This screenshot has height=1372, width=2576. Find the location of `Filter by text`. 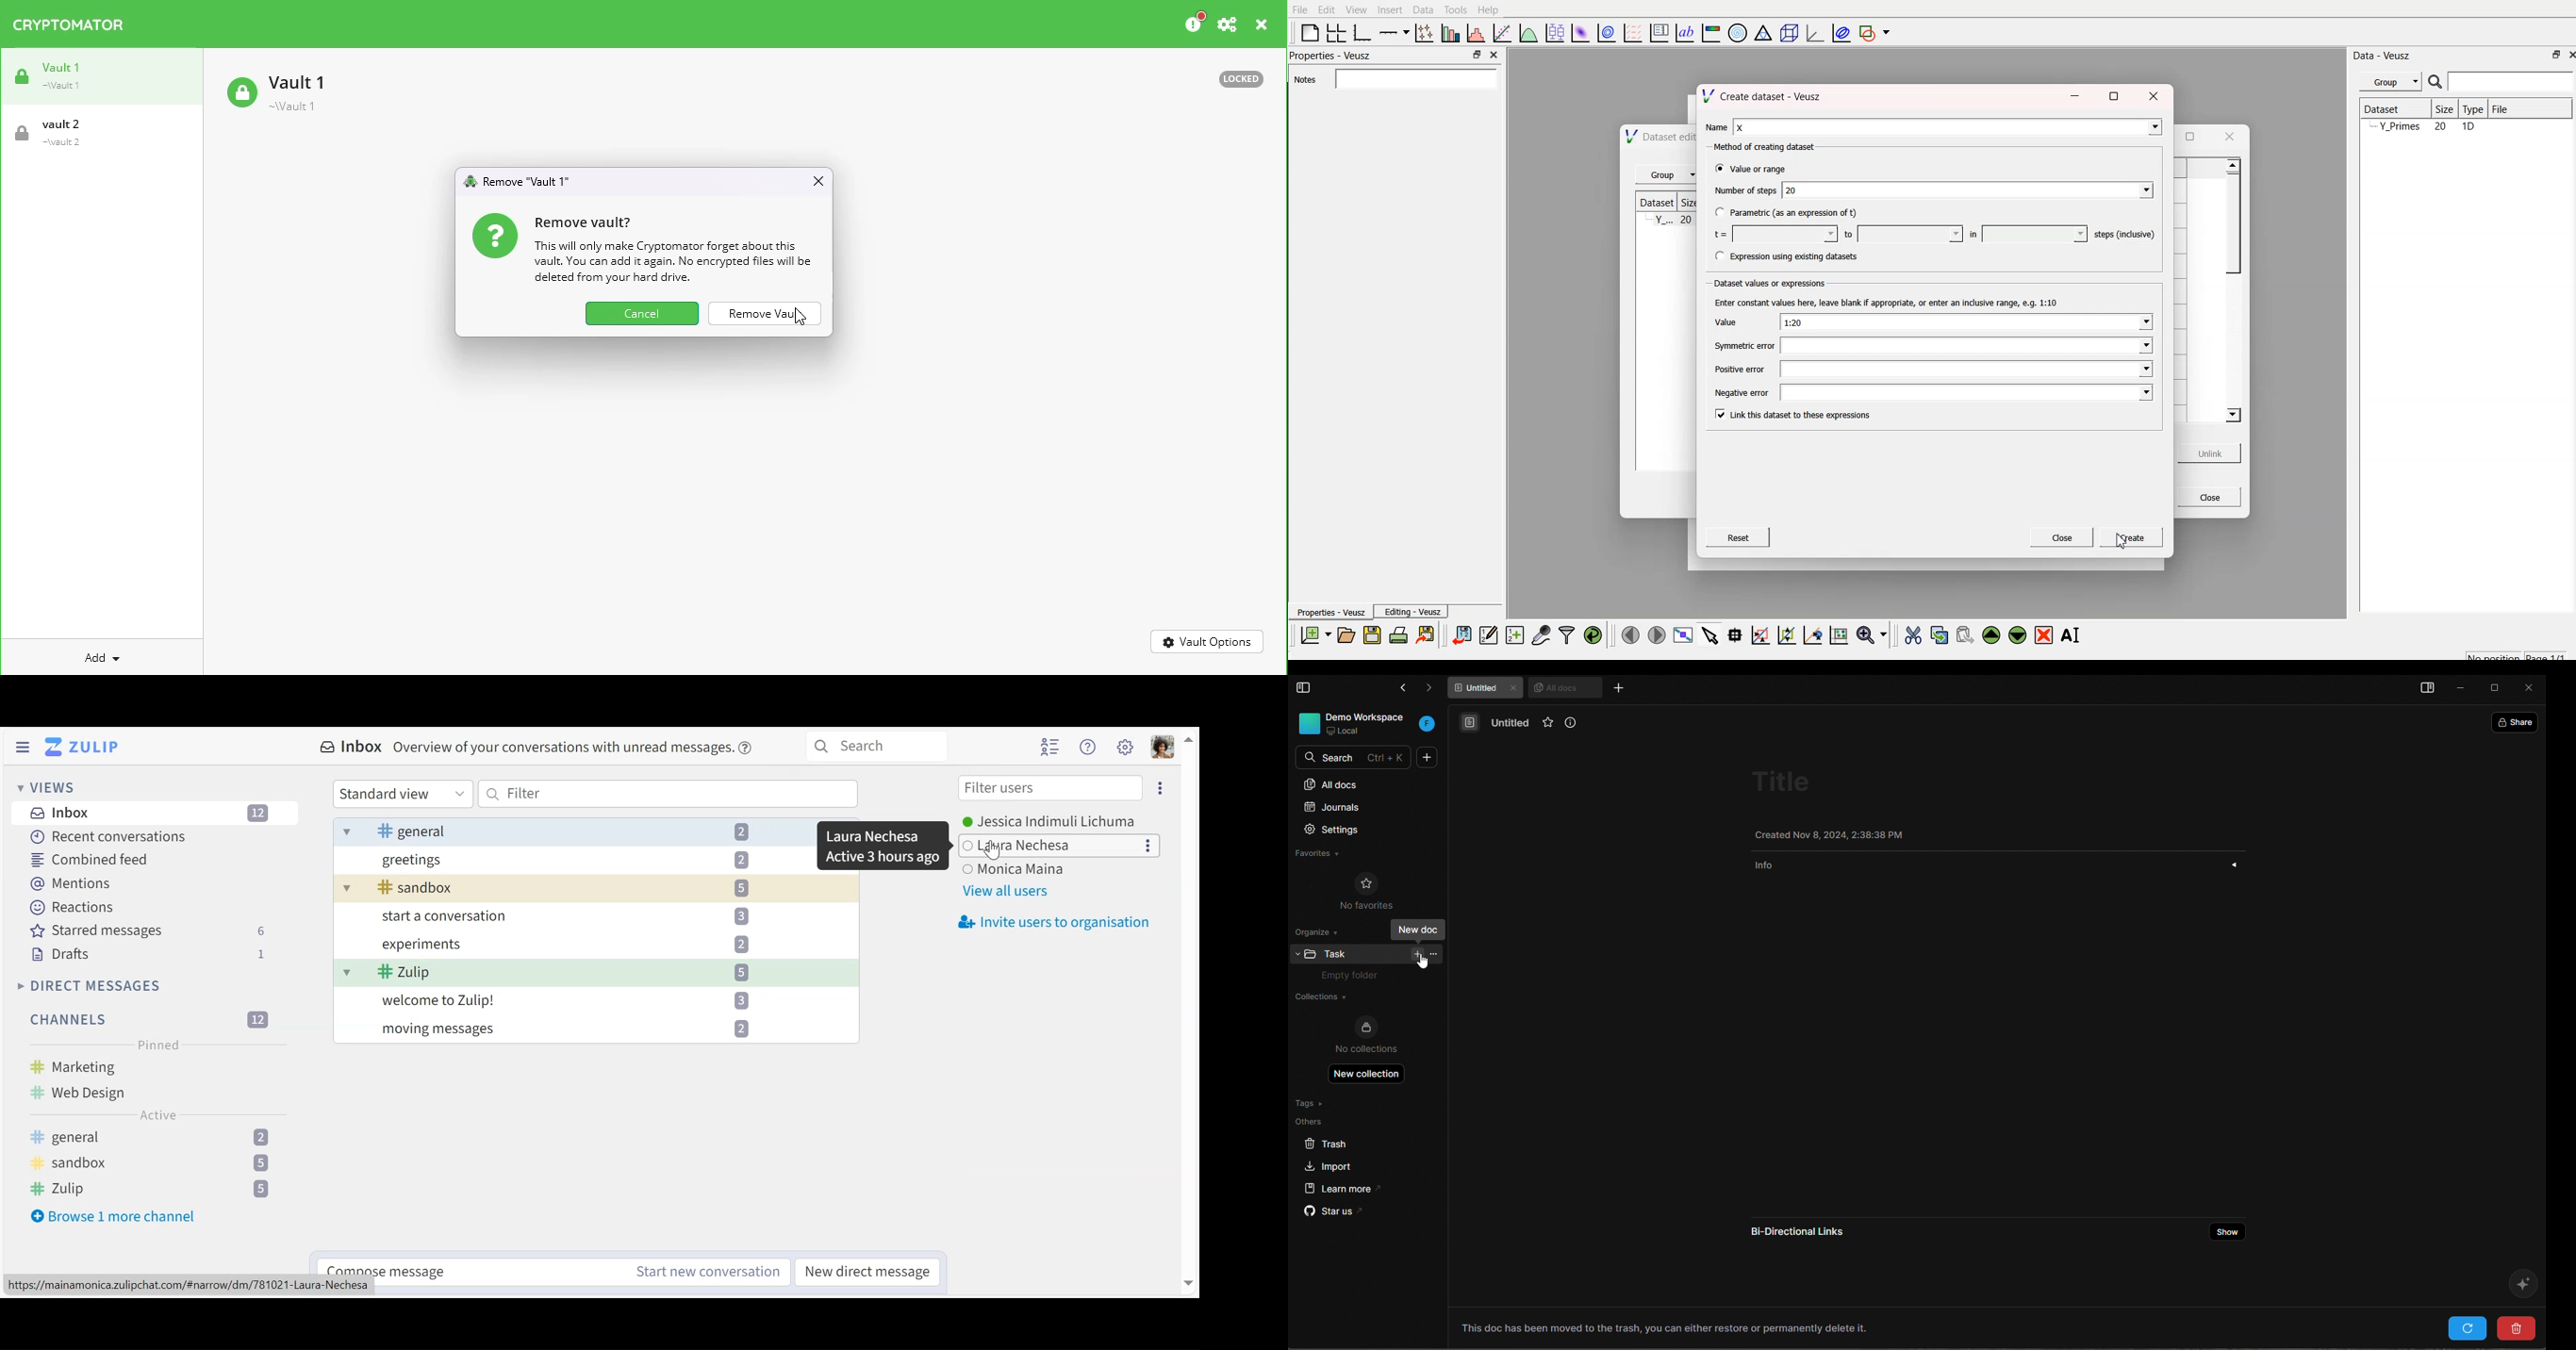

Filter by text is located at coordinates (669, 794).